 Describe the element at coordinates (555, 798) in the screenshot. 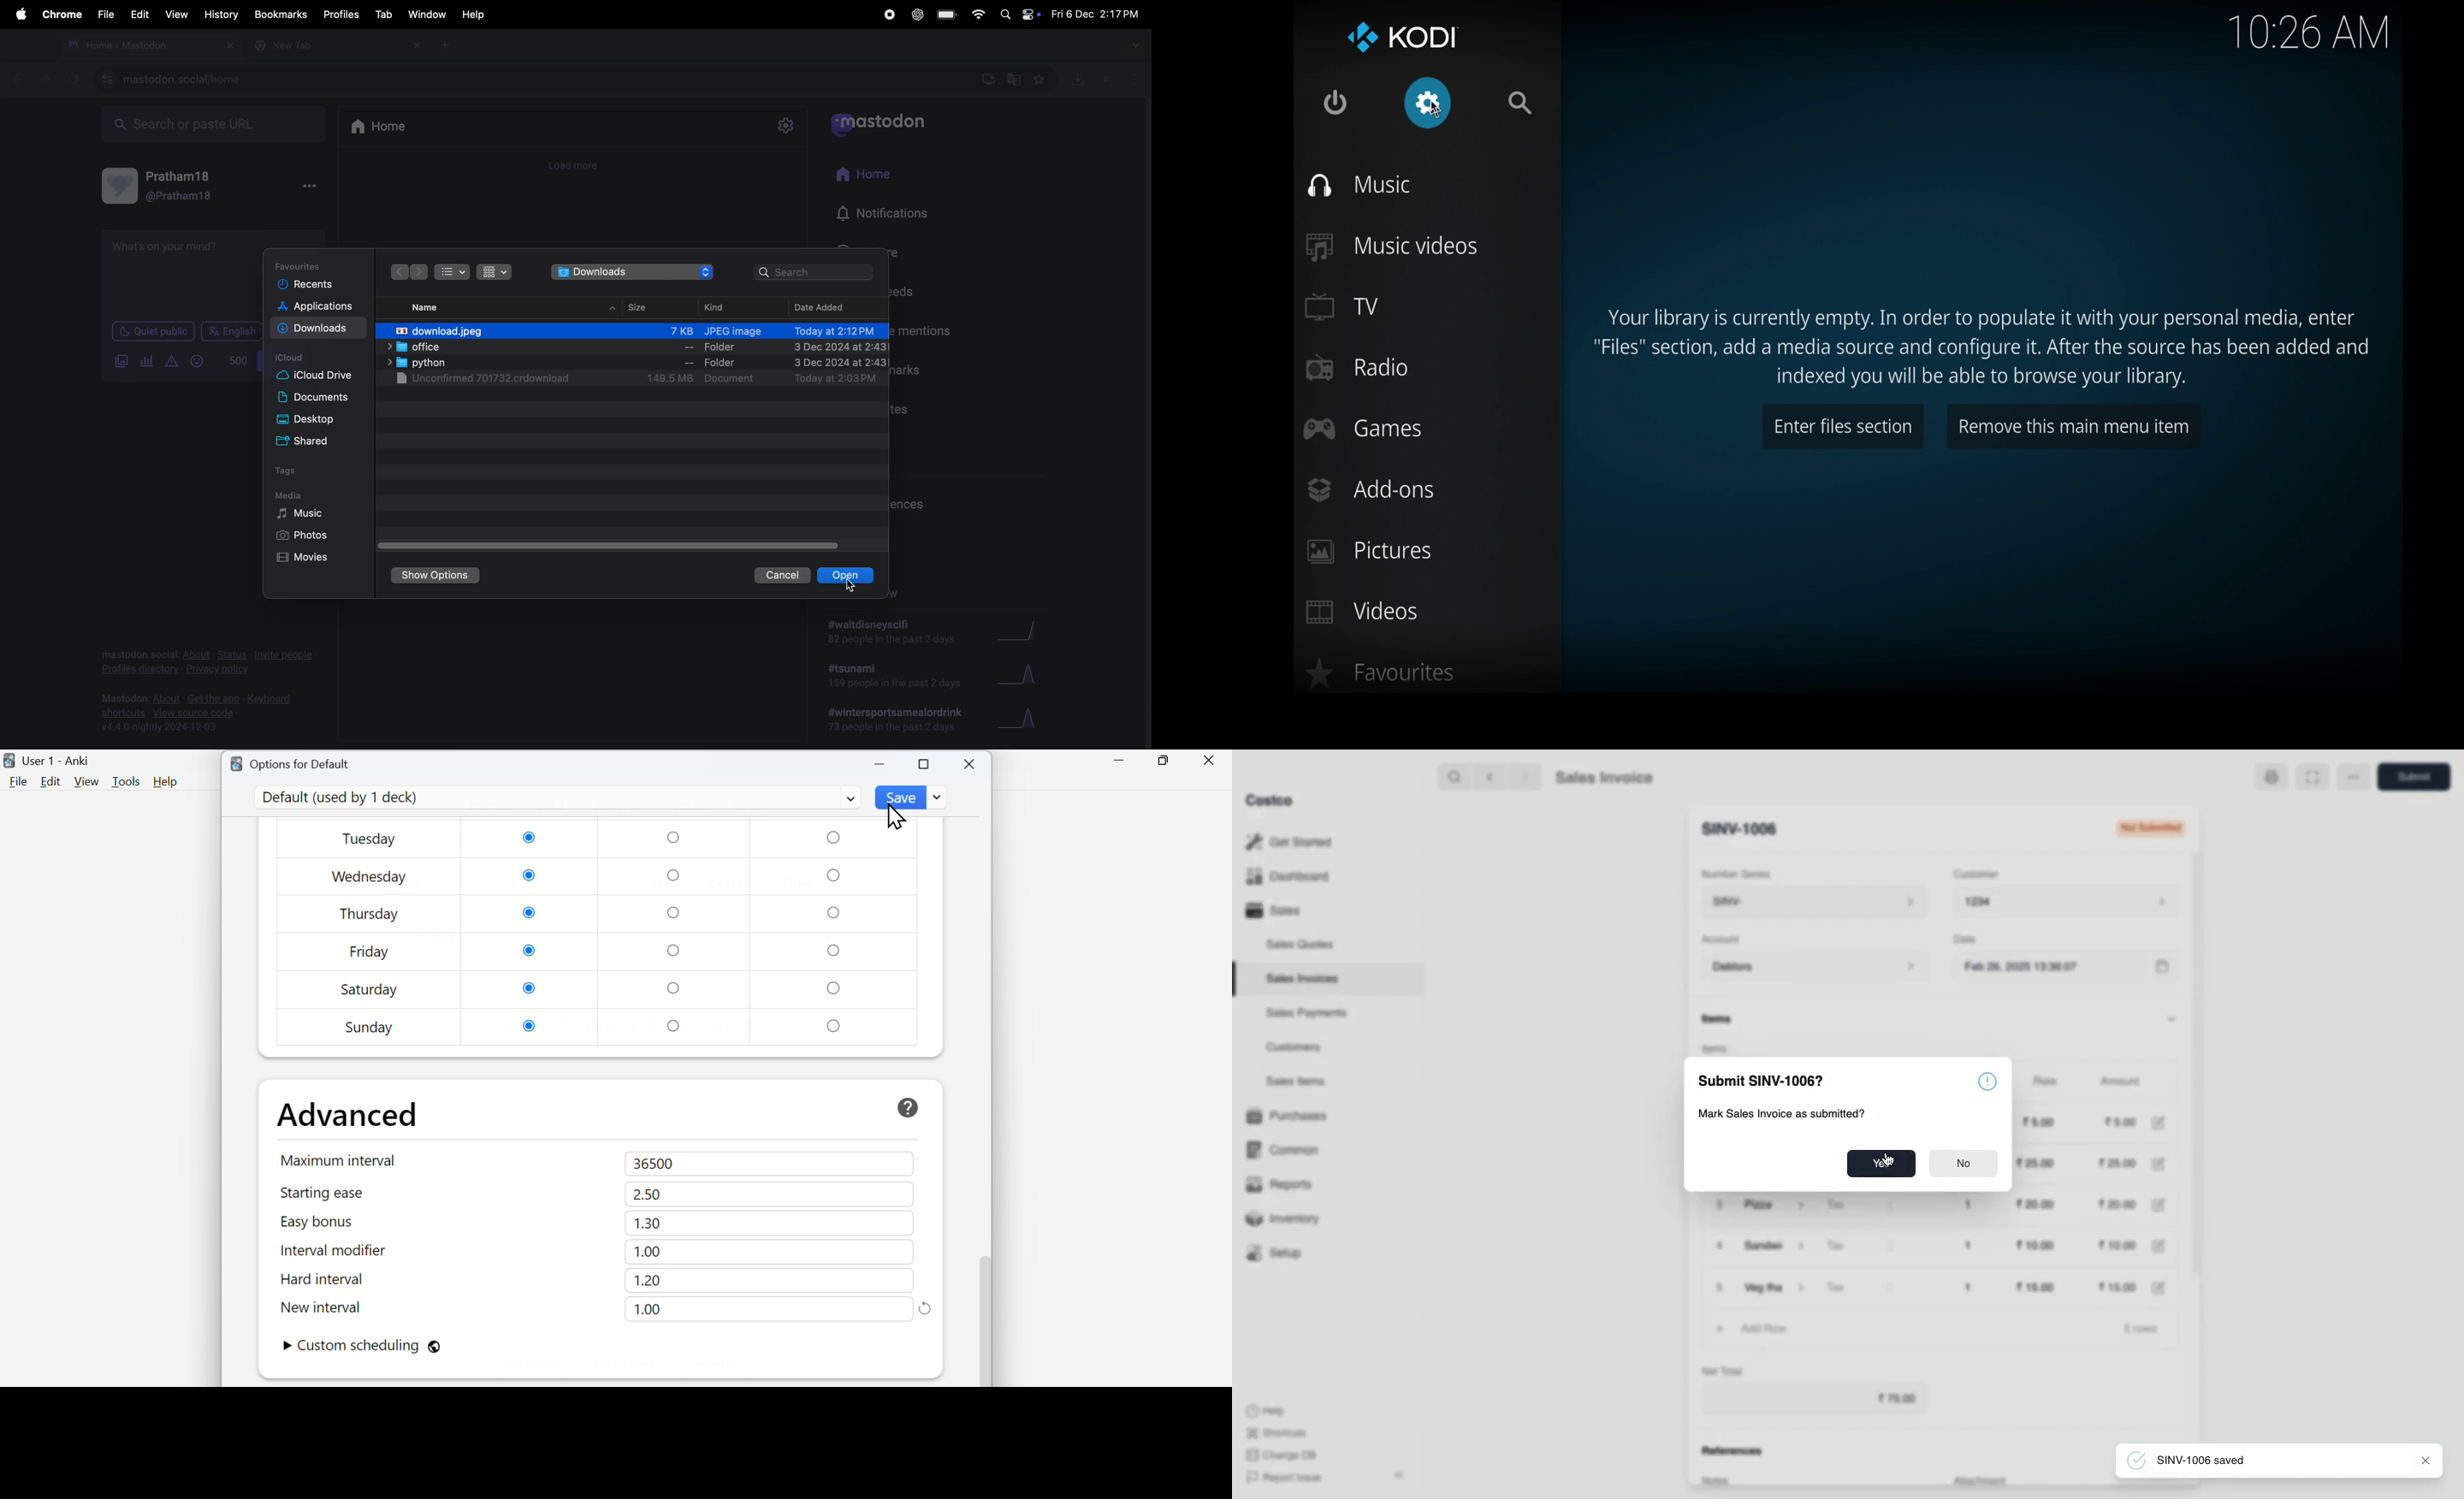

I see `Default` at that location.